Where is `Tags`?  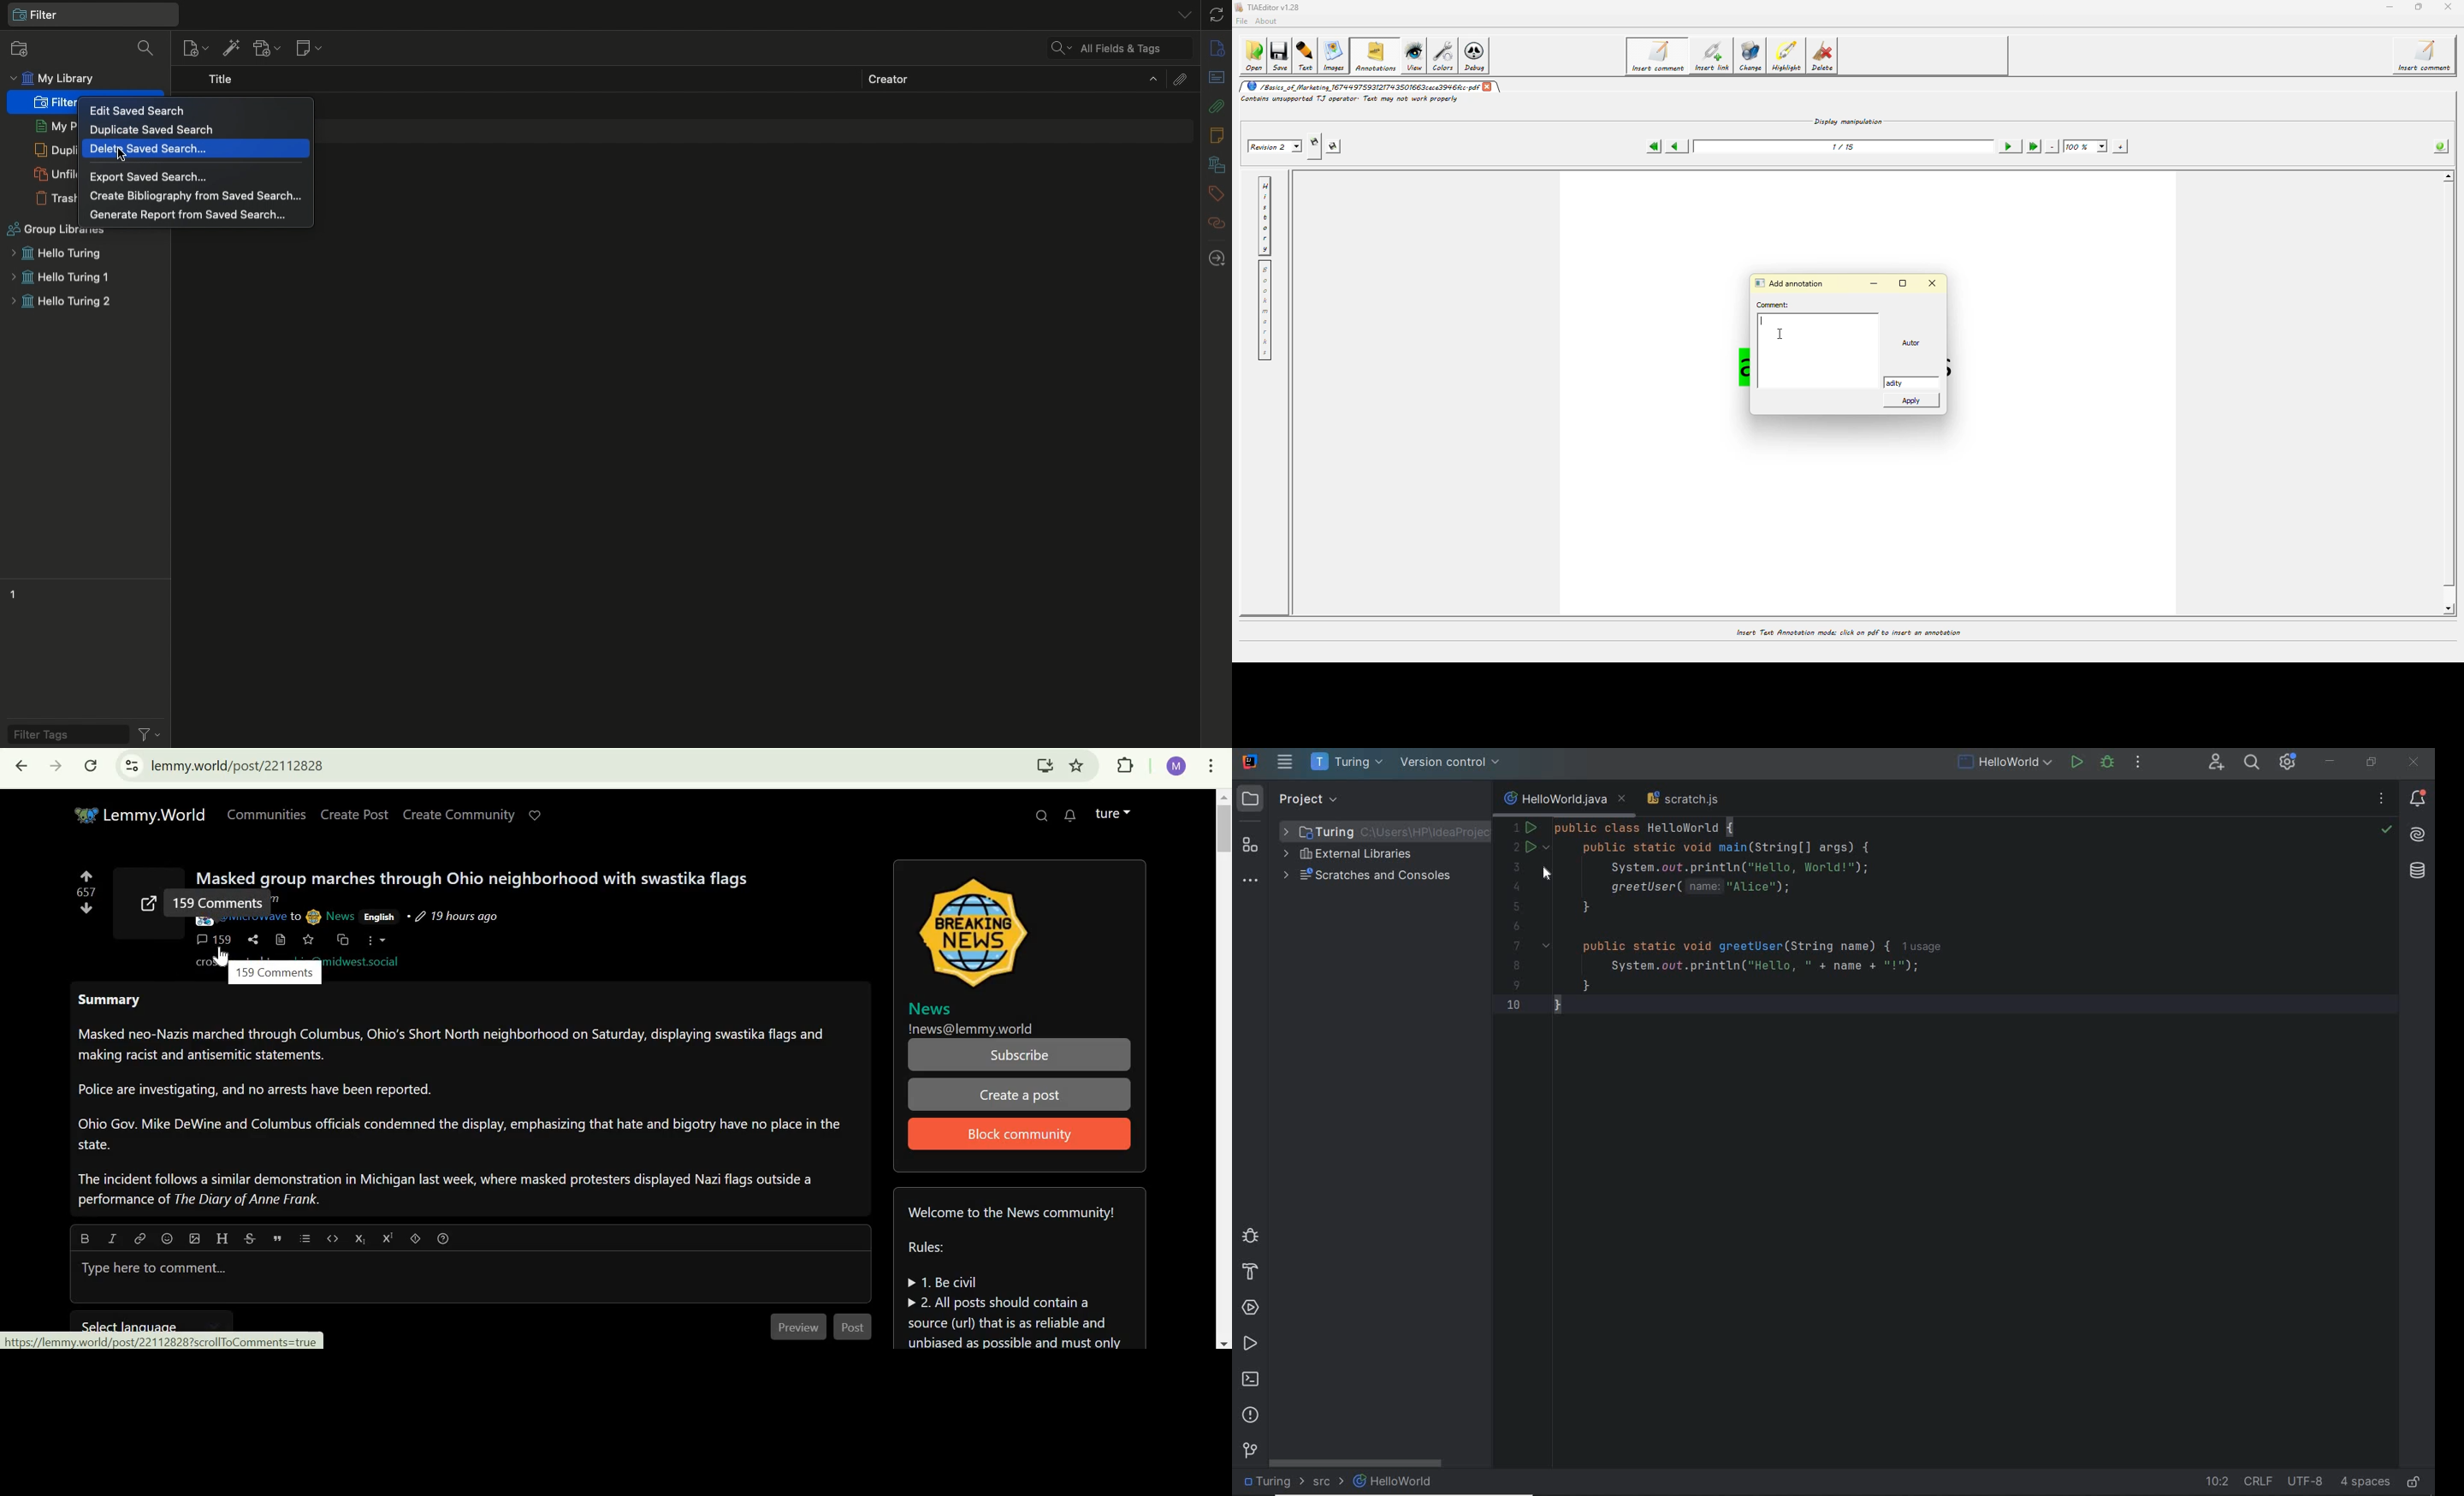
Tags is located at coordinates (1217, 194).